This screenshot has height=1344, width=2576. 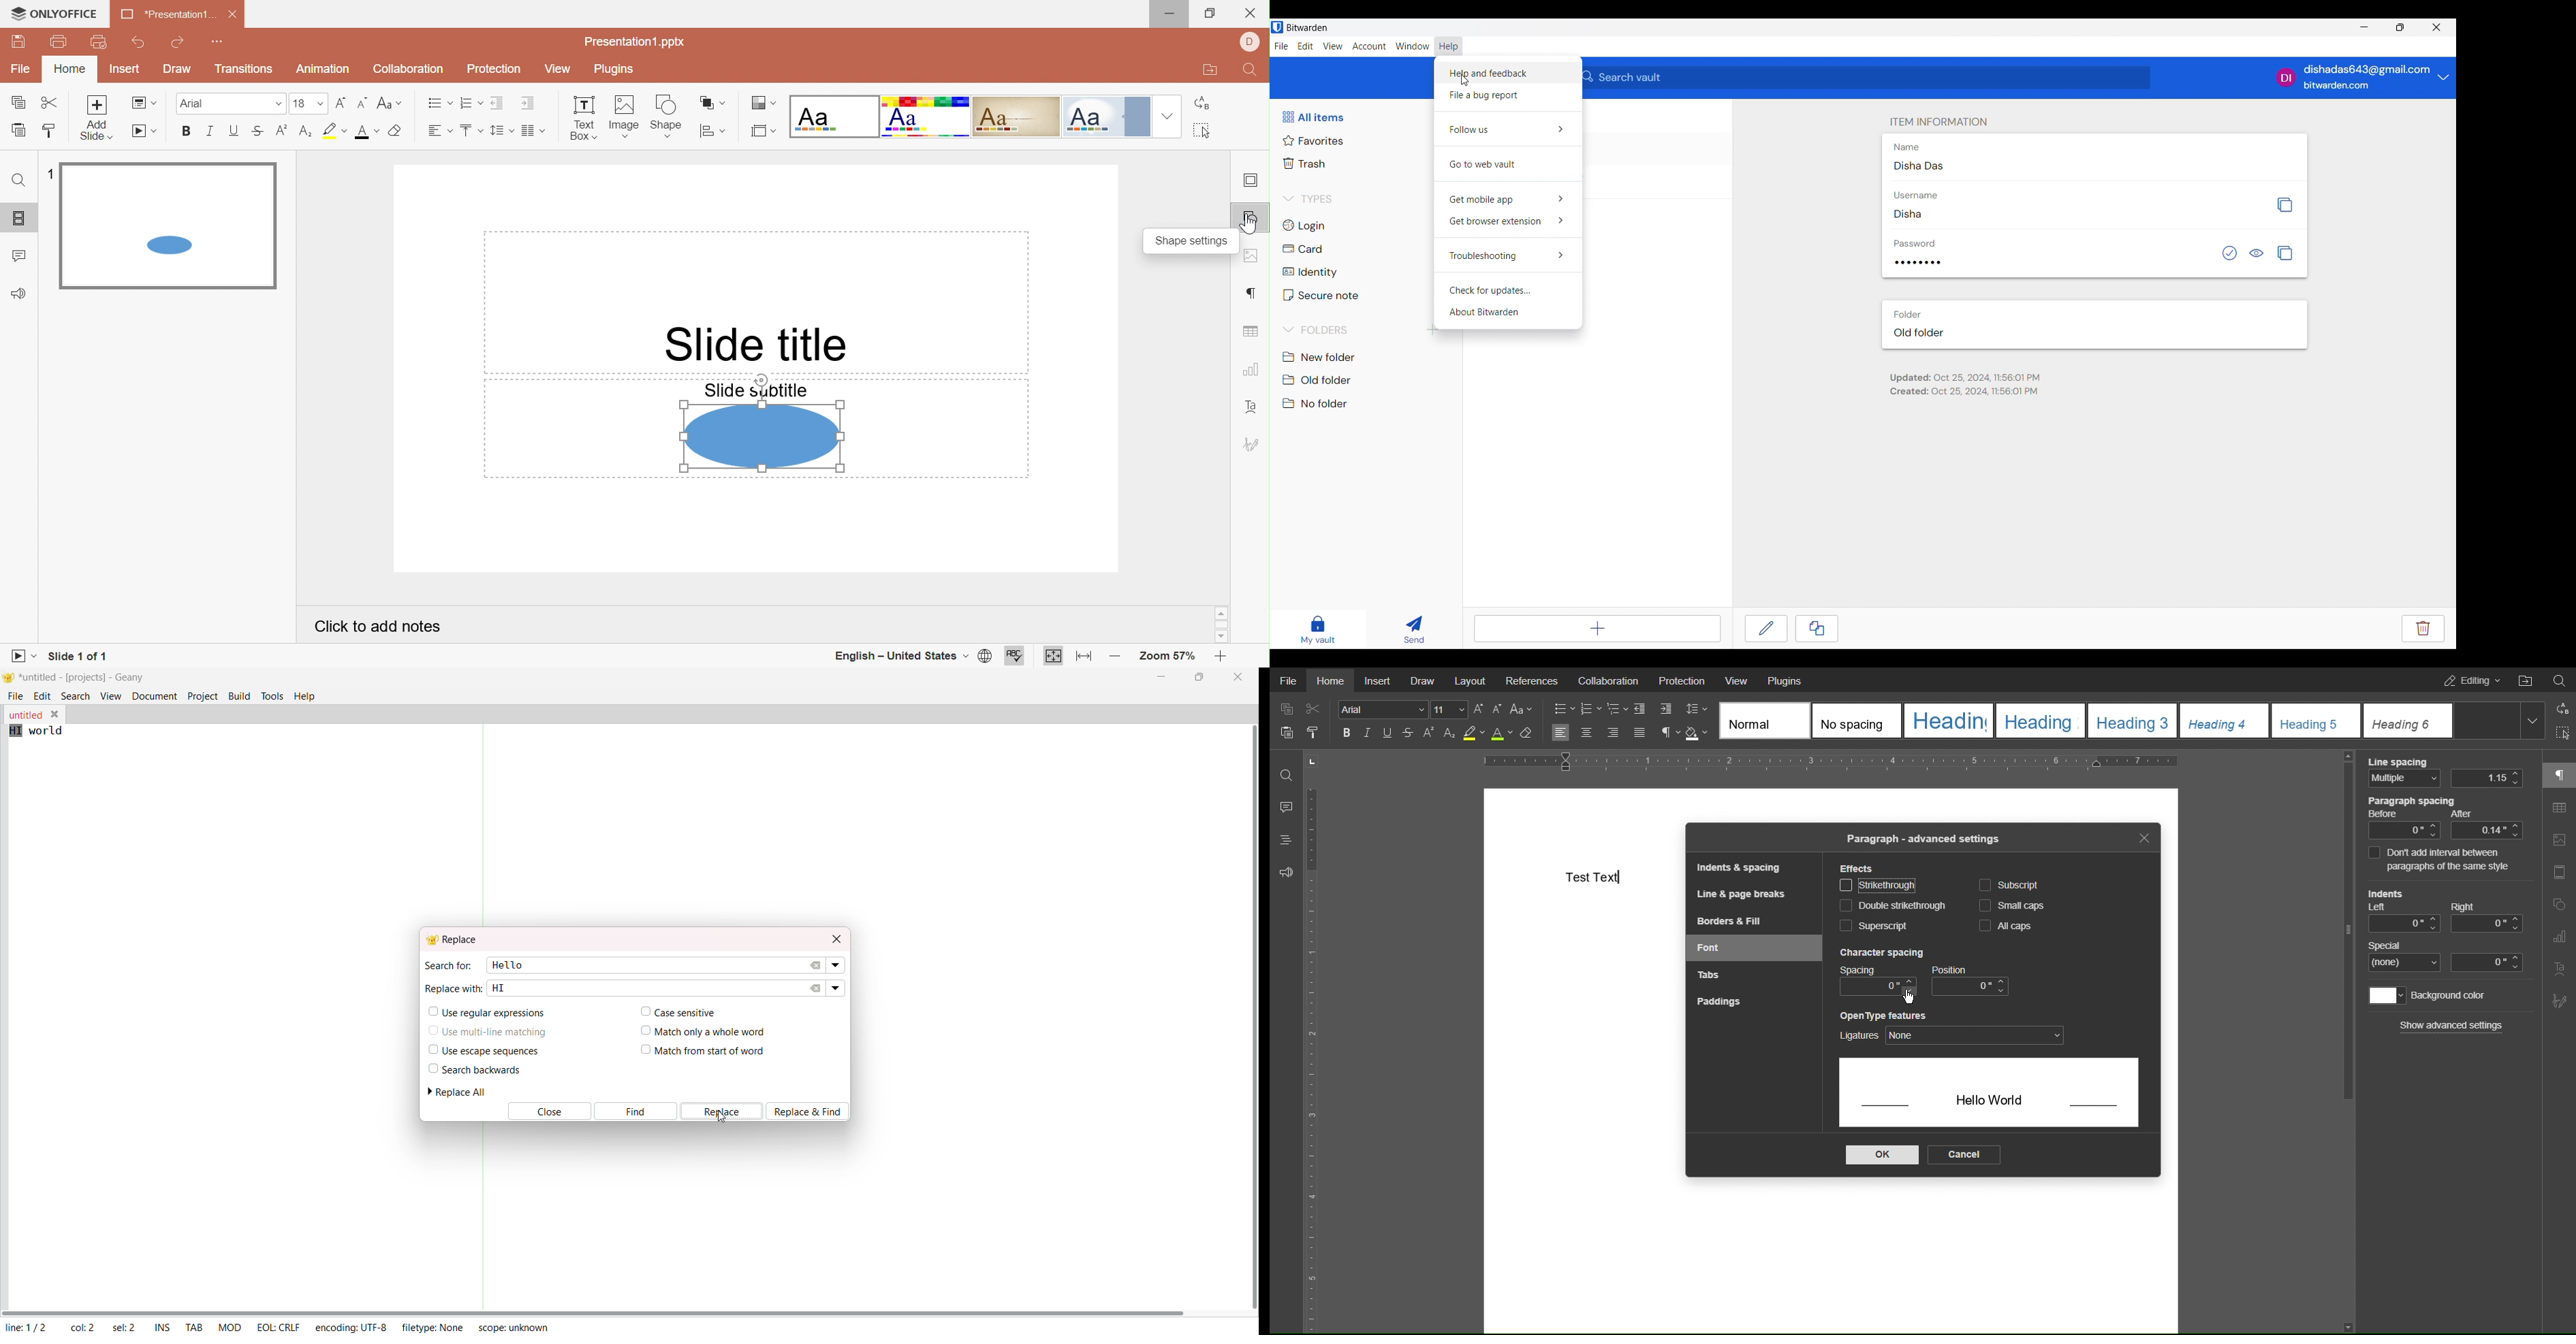 I want to click on Italic, so click(x=211, y=131).